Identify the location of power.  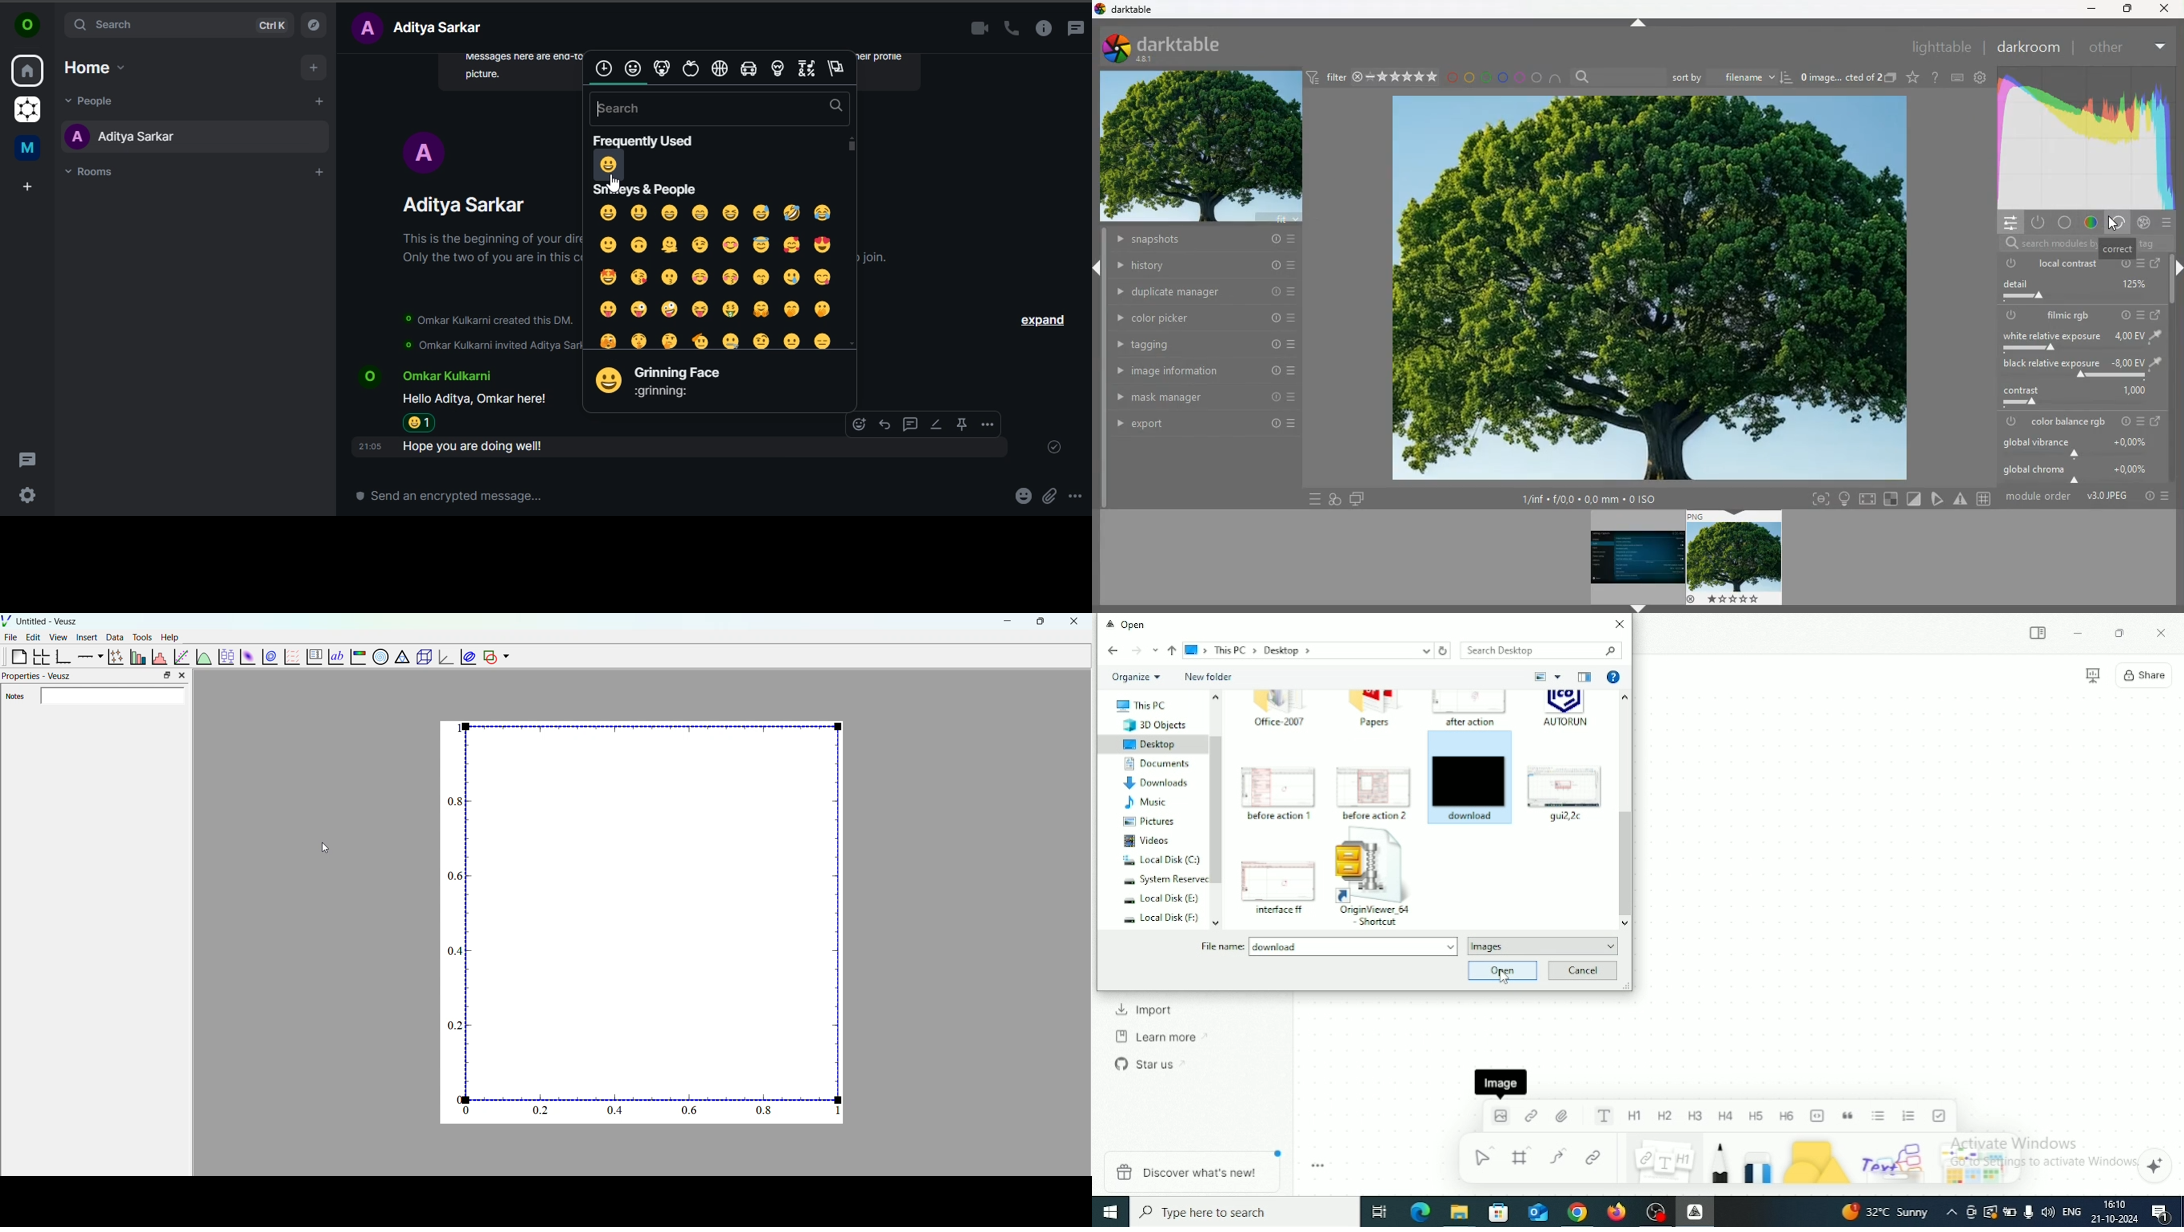
(2009, 421).